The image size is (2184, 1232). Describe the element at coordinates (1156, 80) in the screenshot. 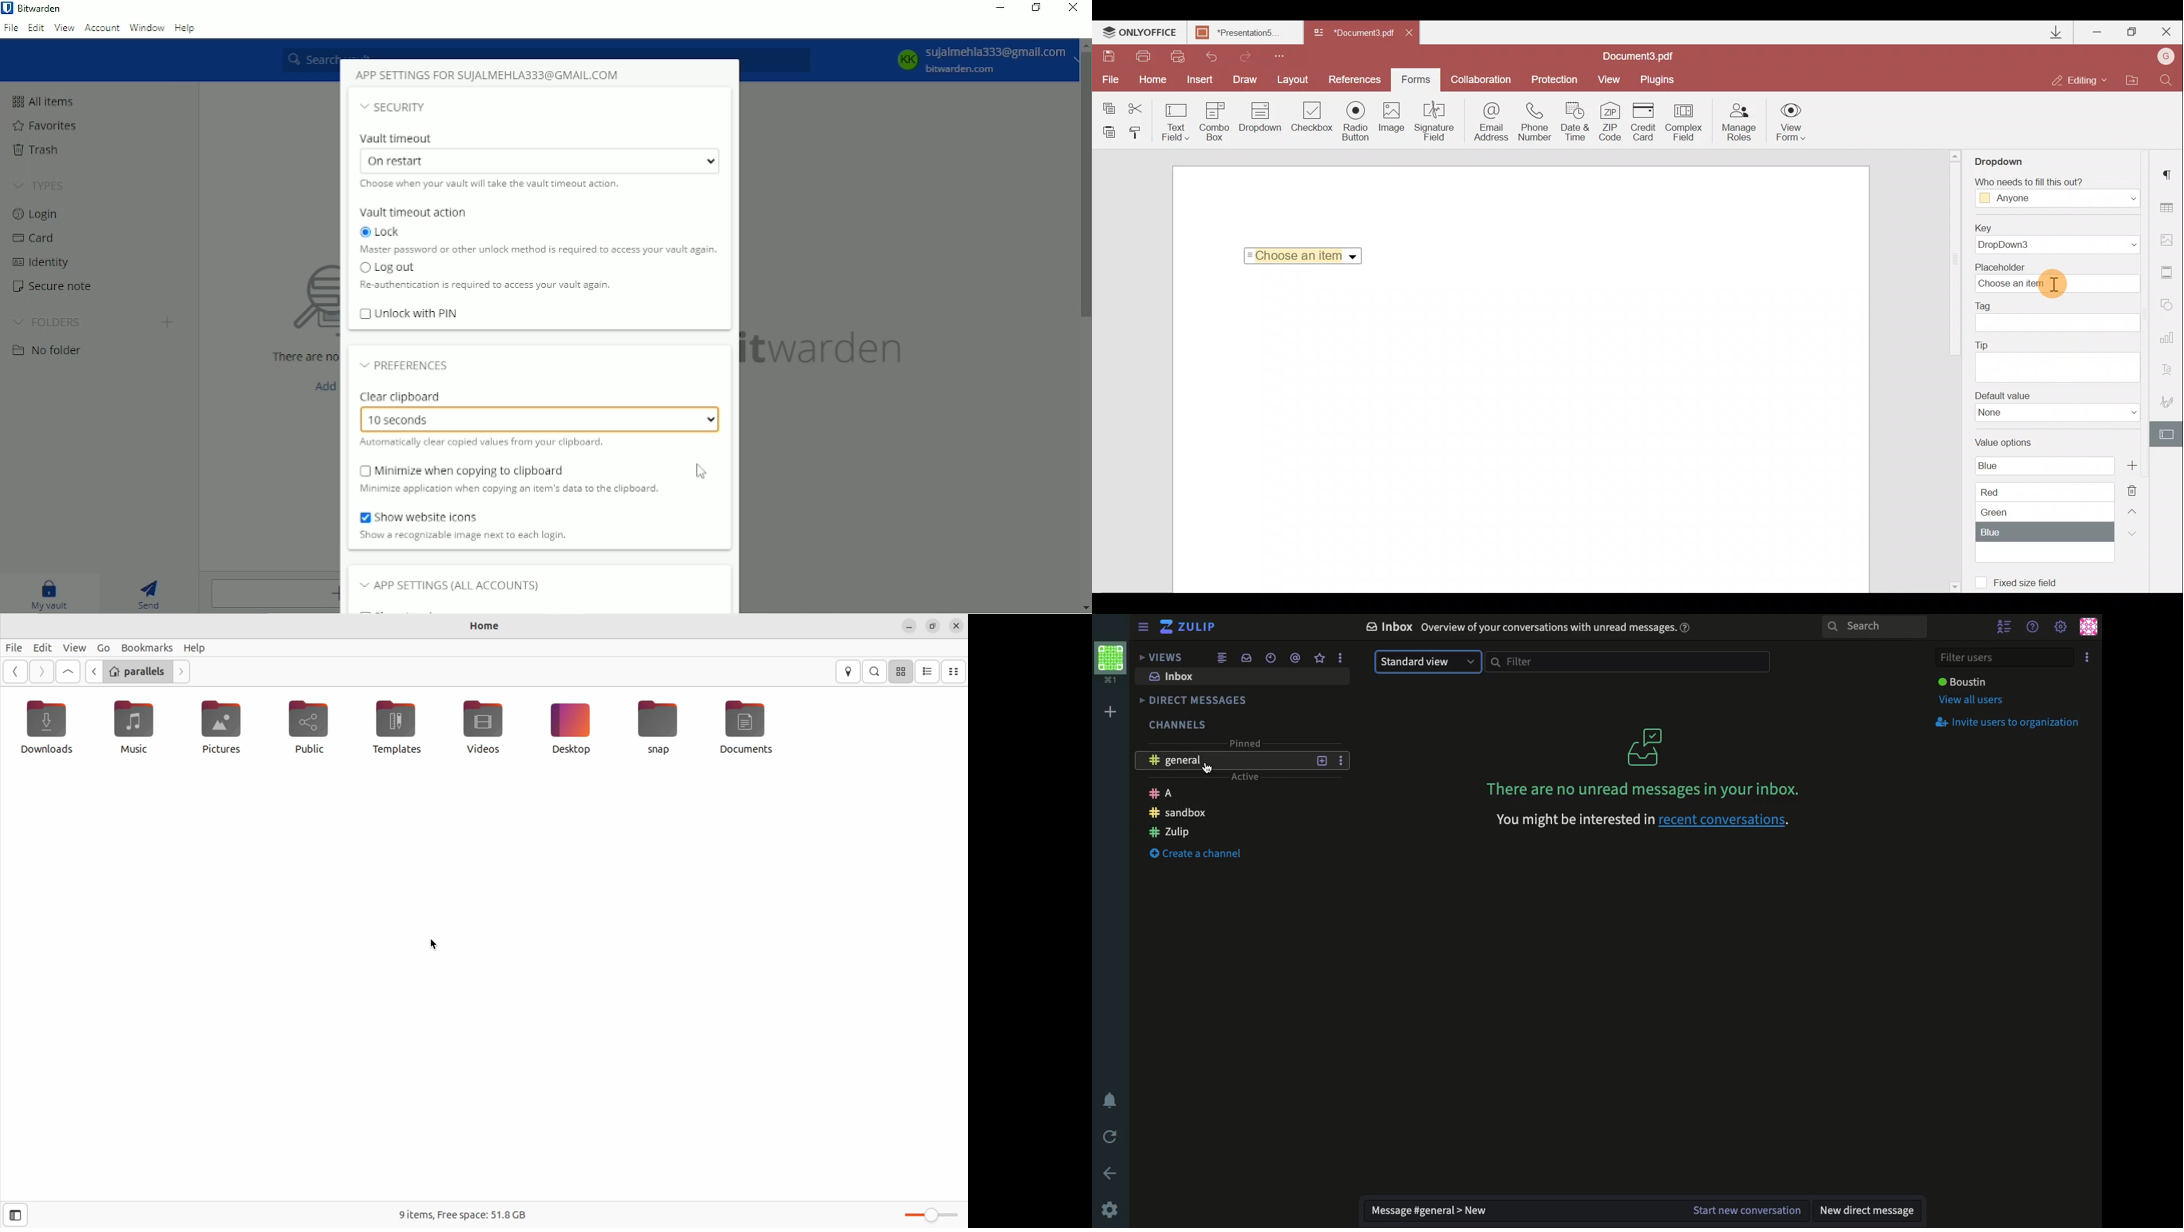

I see `Home` at that location.